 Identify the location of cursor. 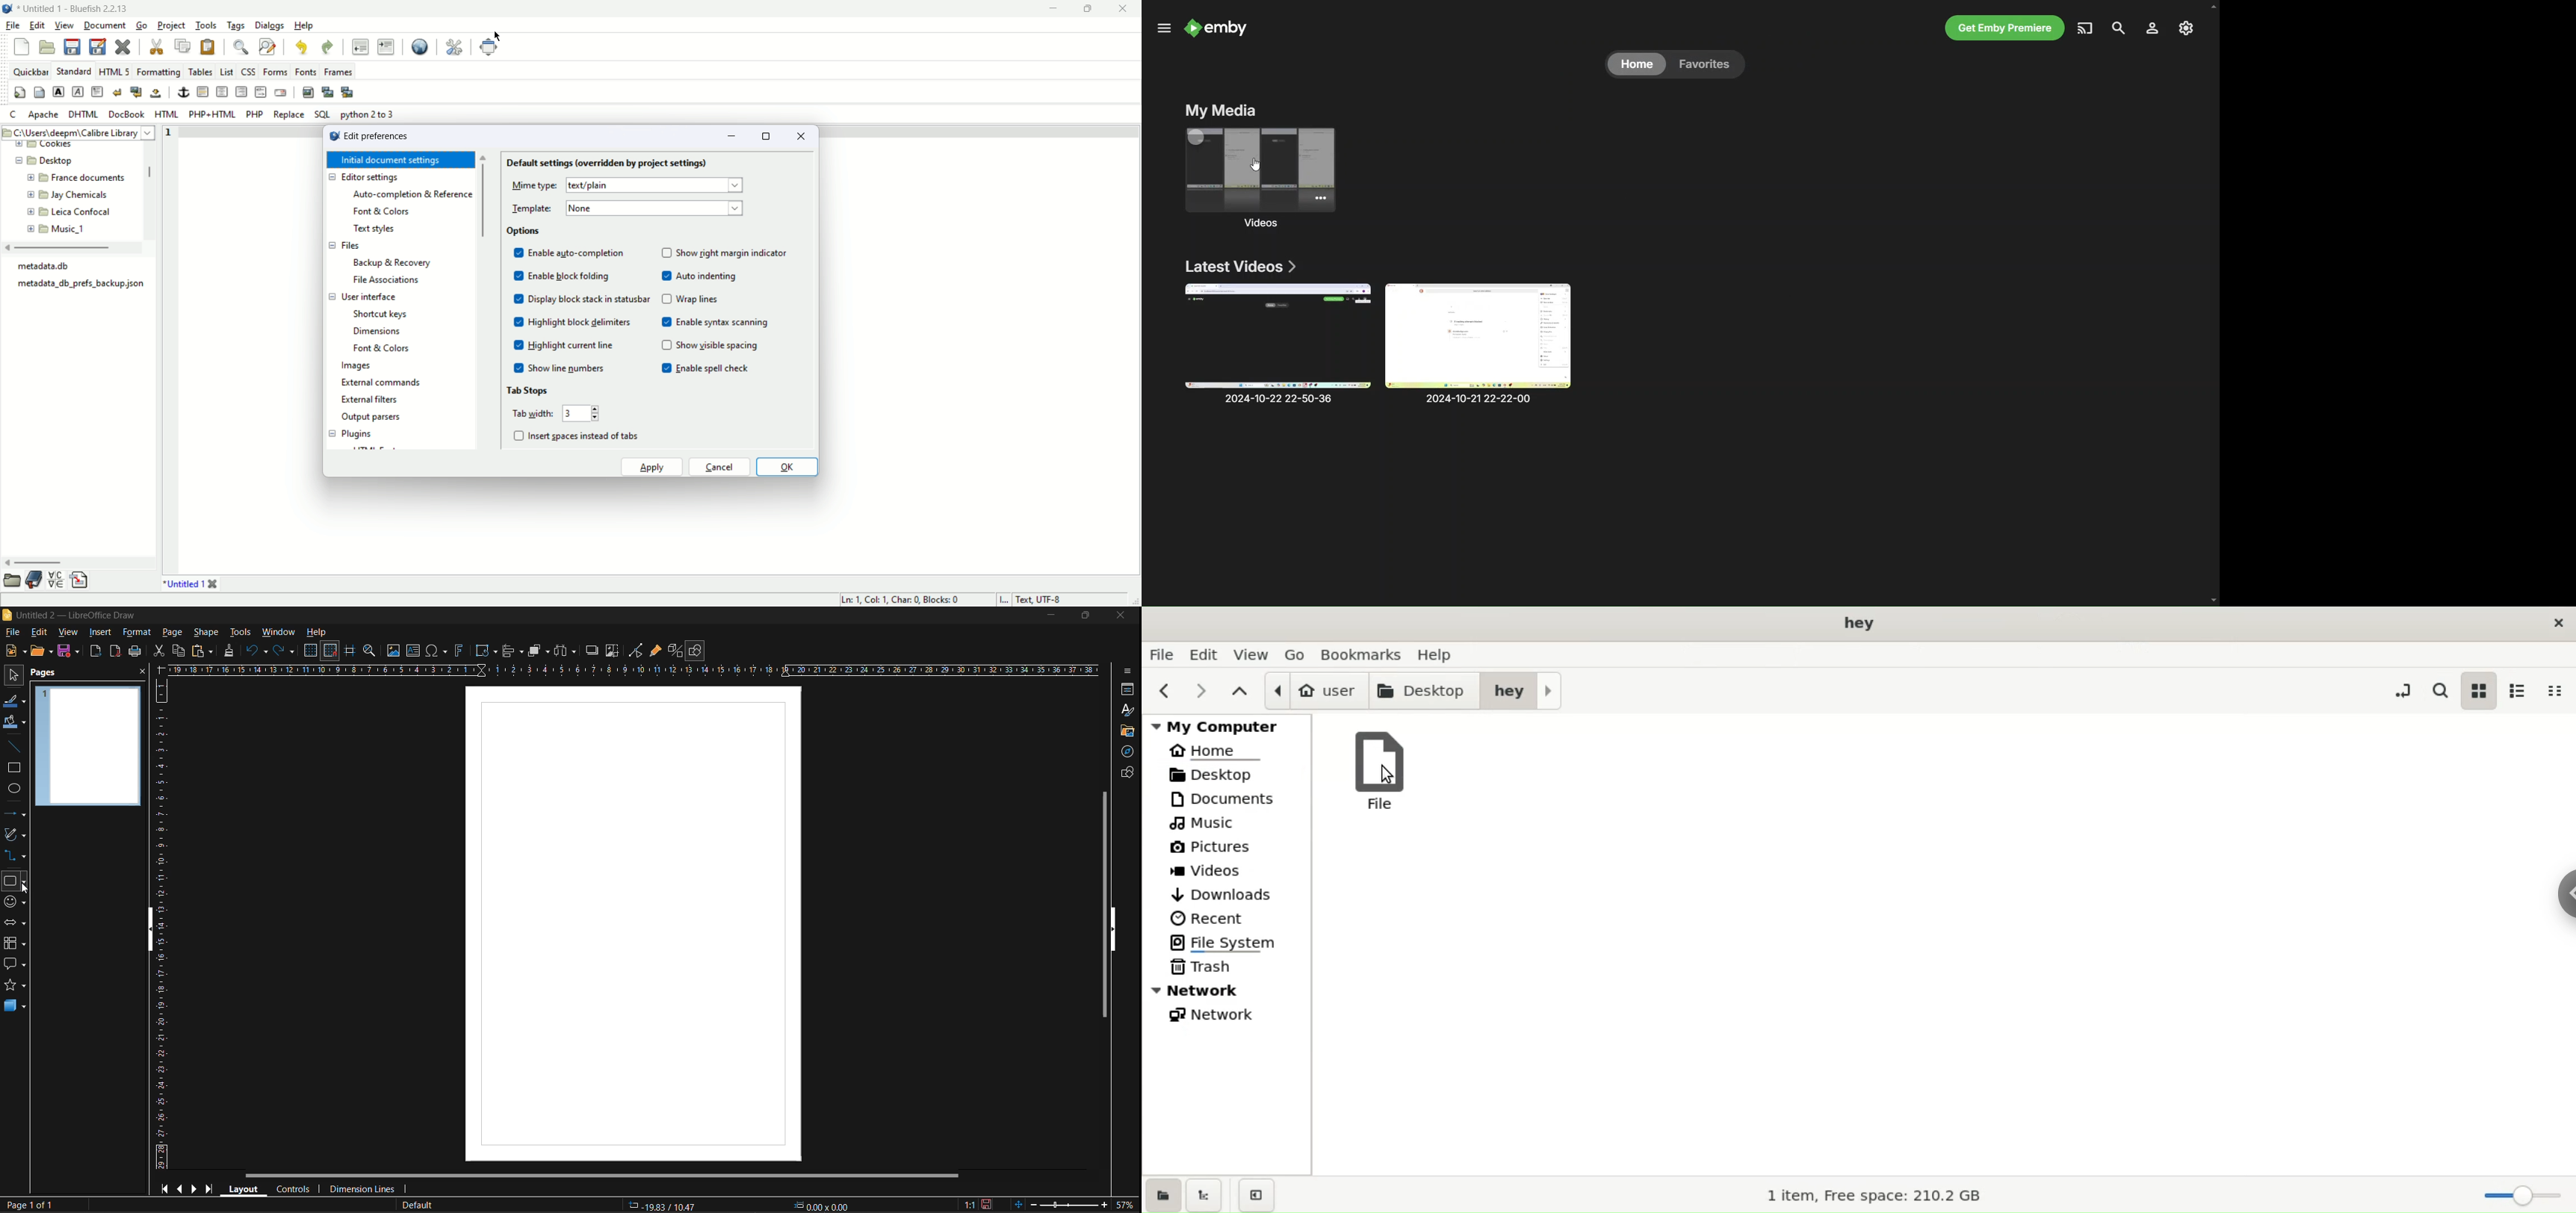
(498, 35).